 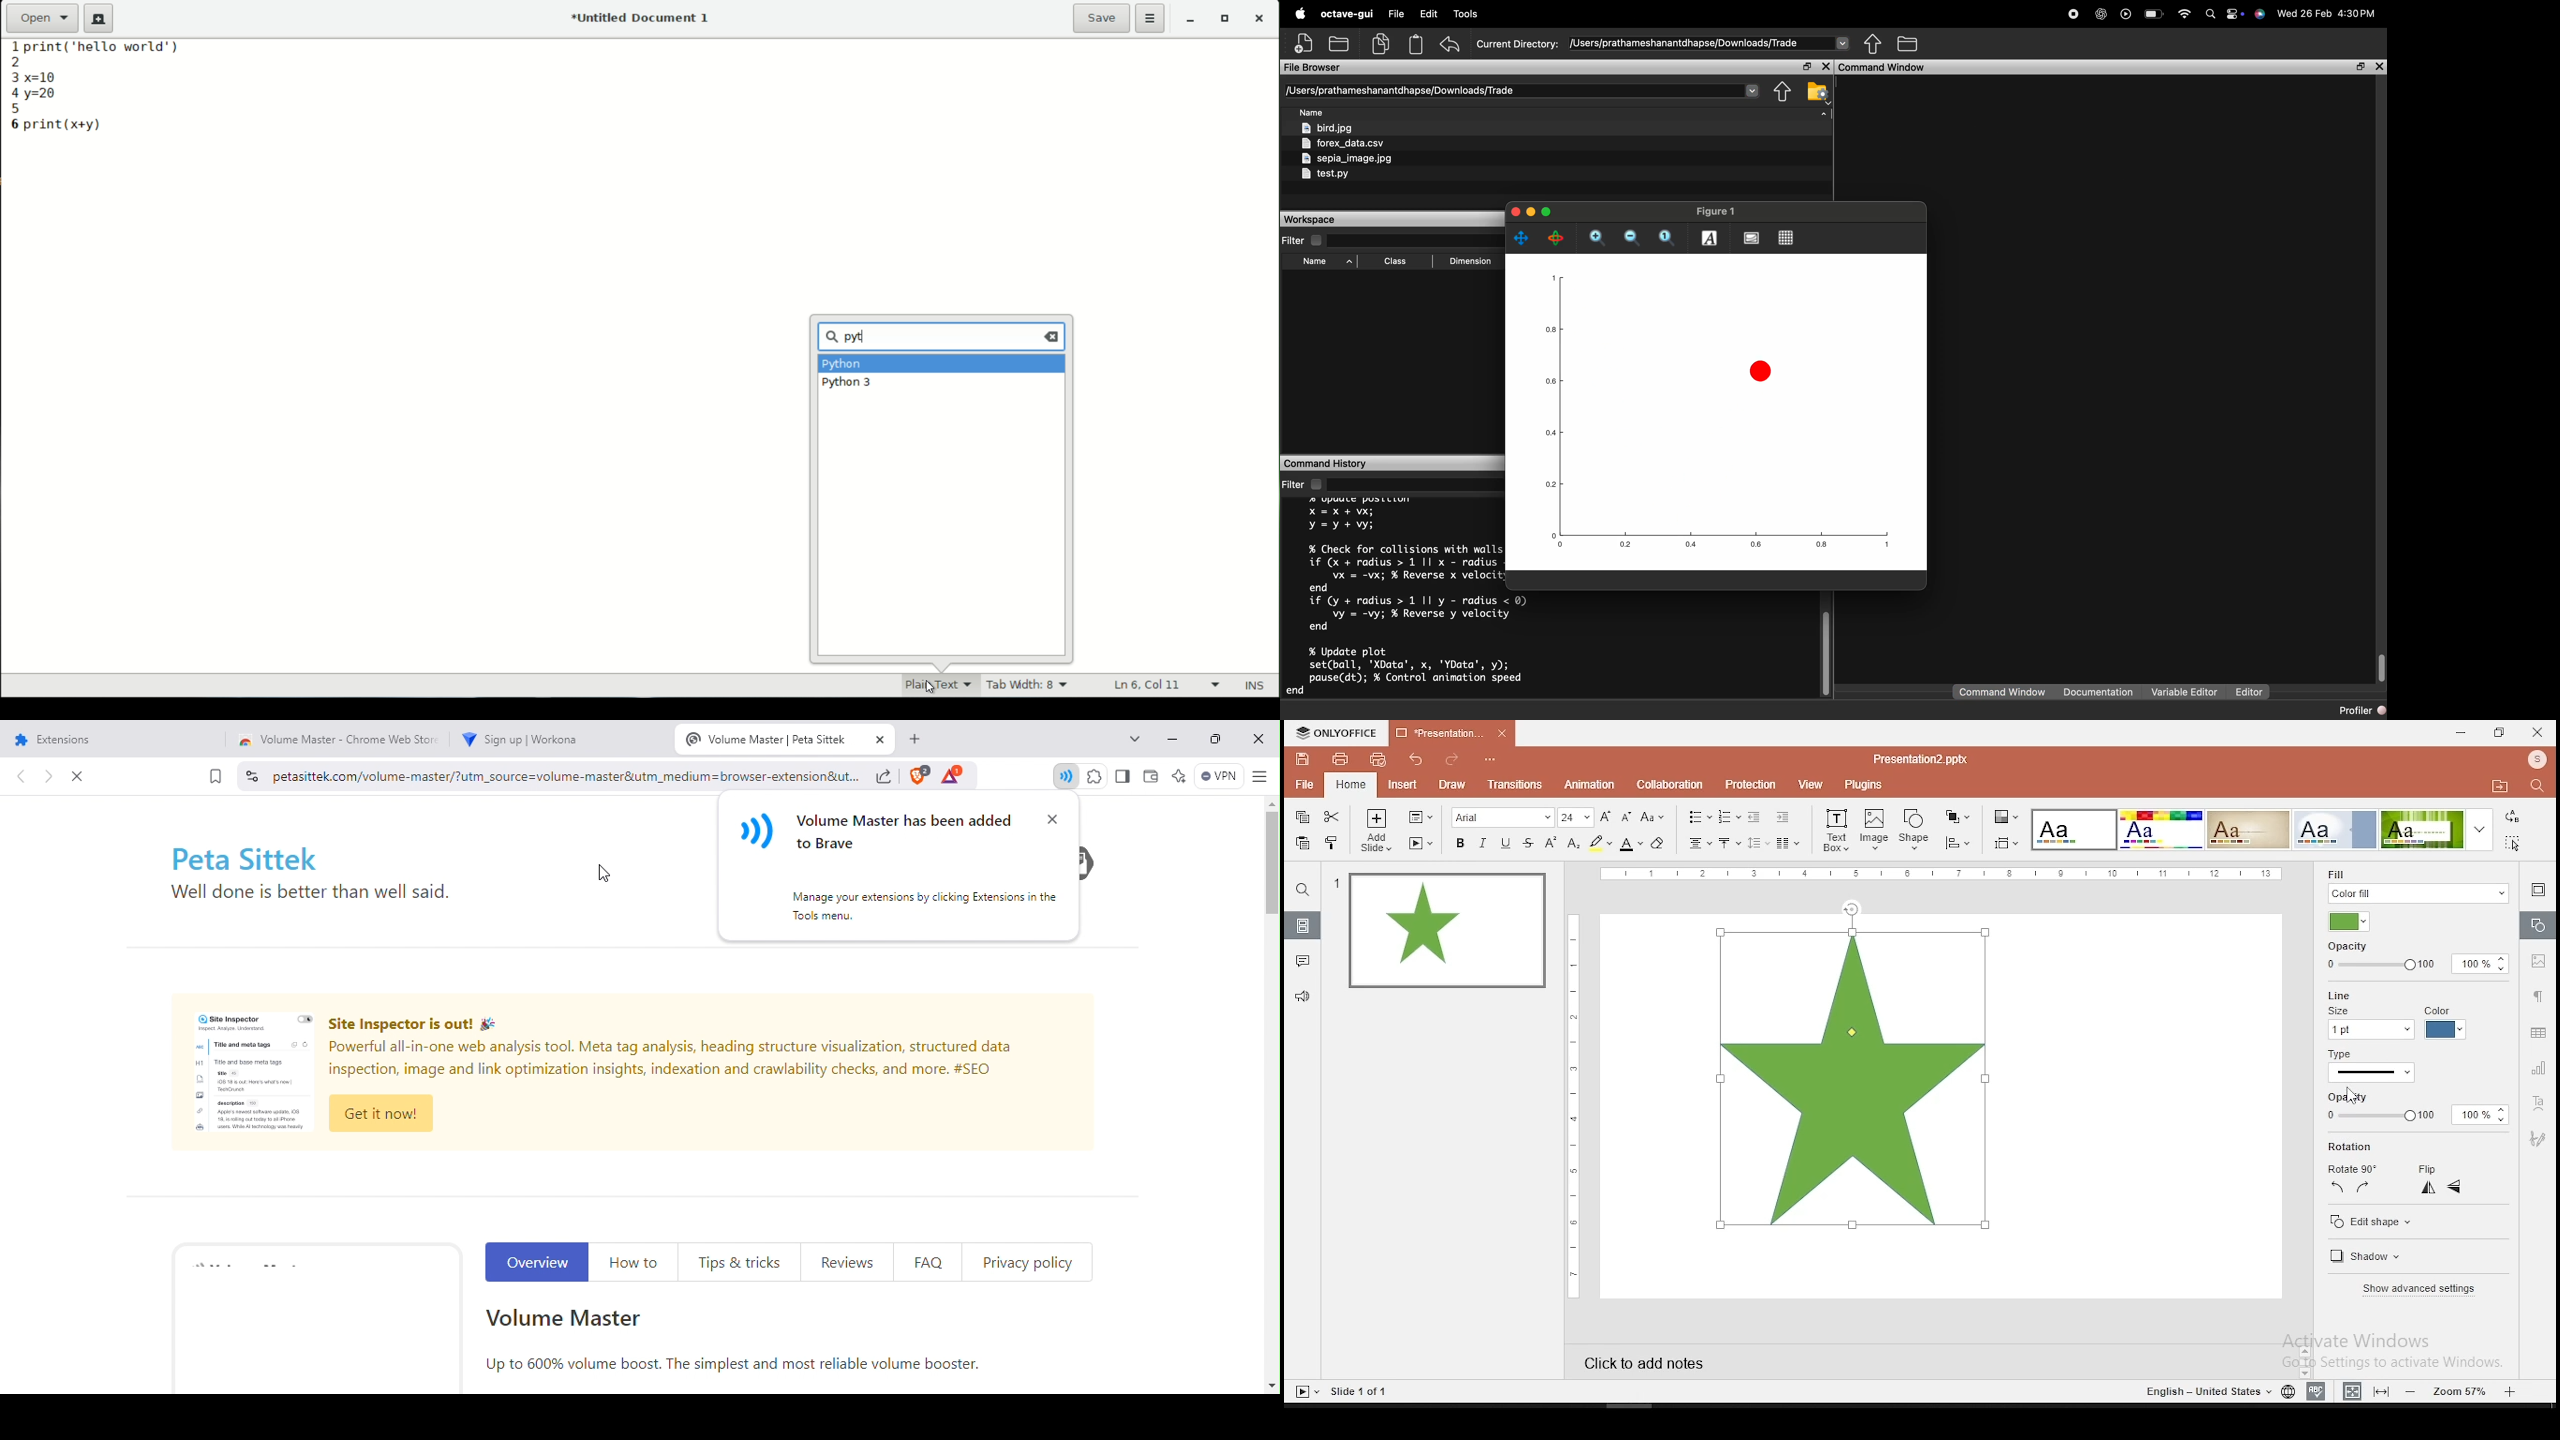 What do you see at coordinates (1807, 66) in the screenshot?
I see `open in separate window` at bounding box center [1807, 66].